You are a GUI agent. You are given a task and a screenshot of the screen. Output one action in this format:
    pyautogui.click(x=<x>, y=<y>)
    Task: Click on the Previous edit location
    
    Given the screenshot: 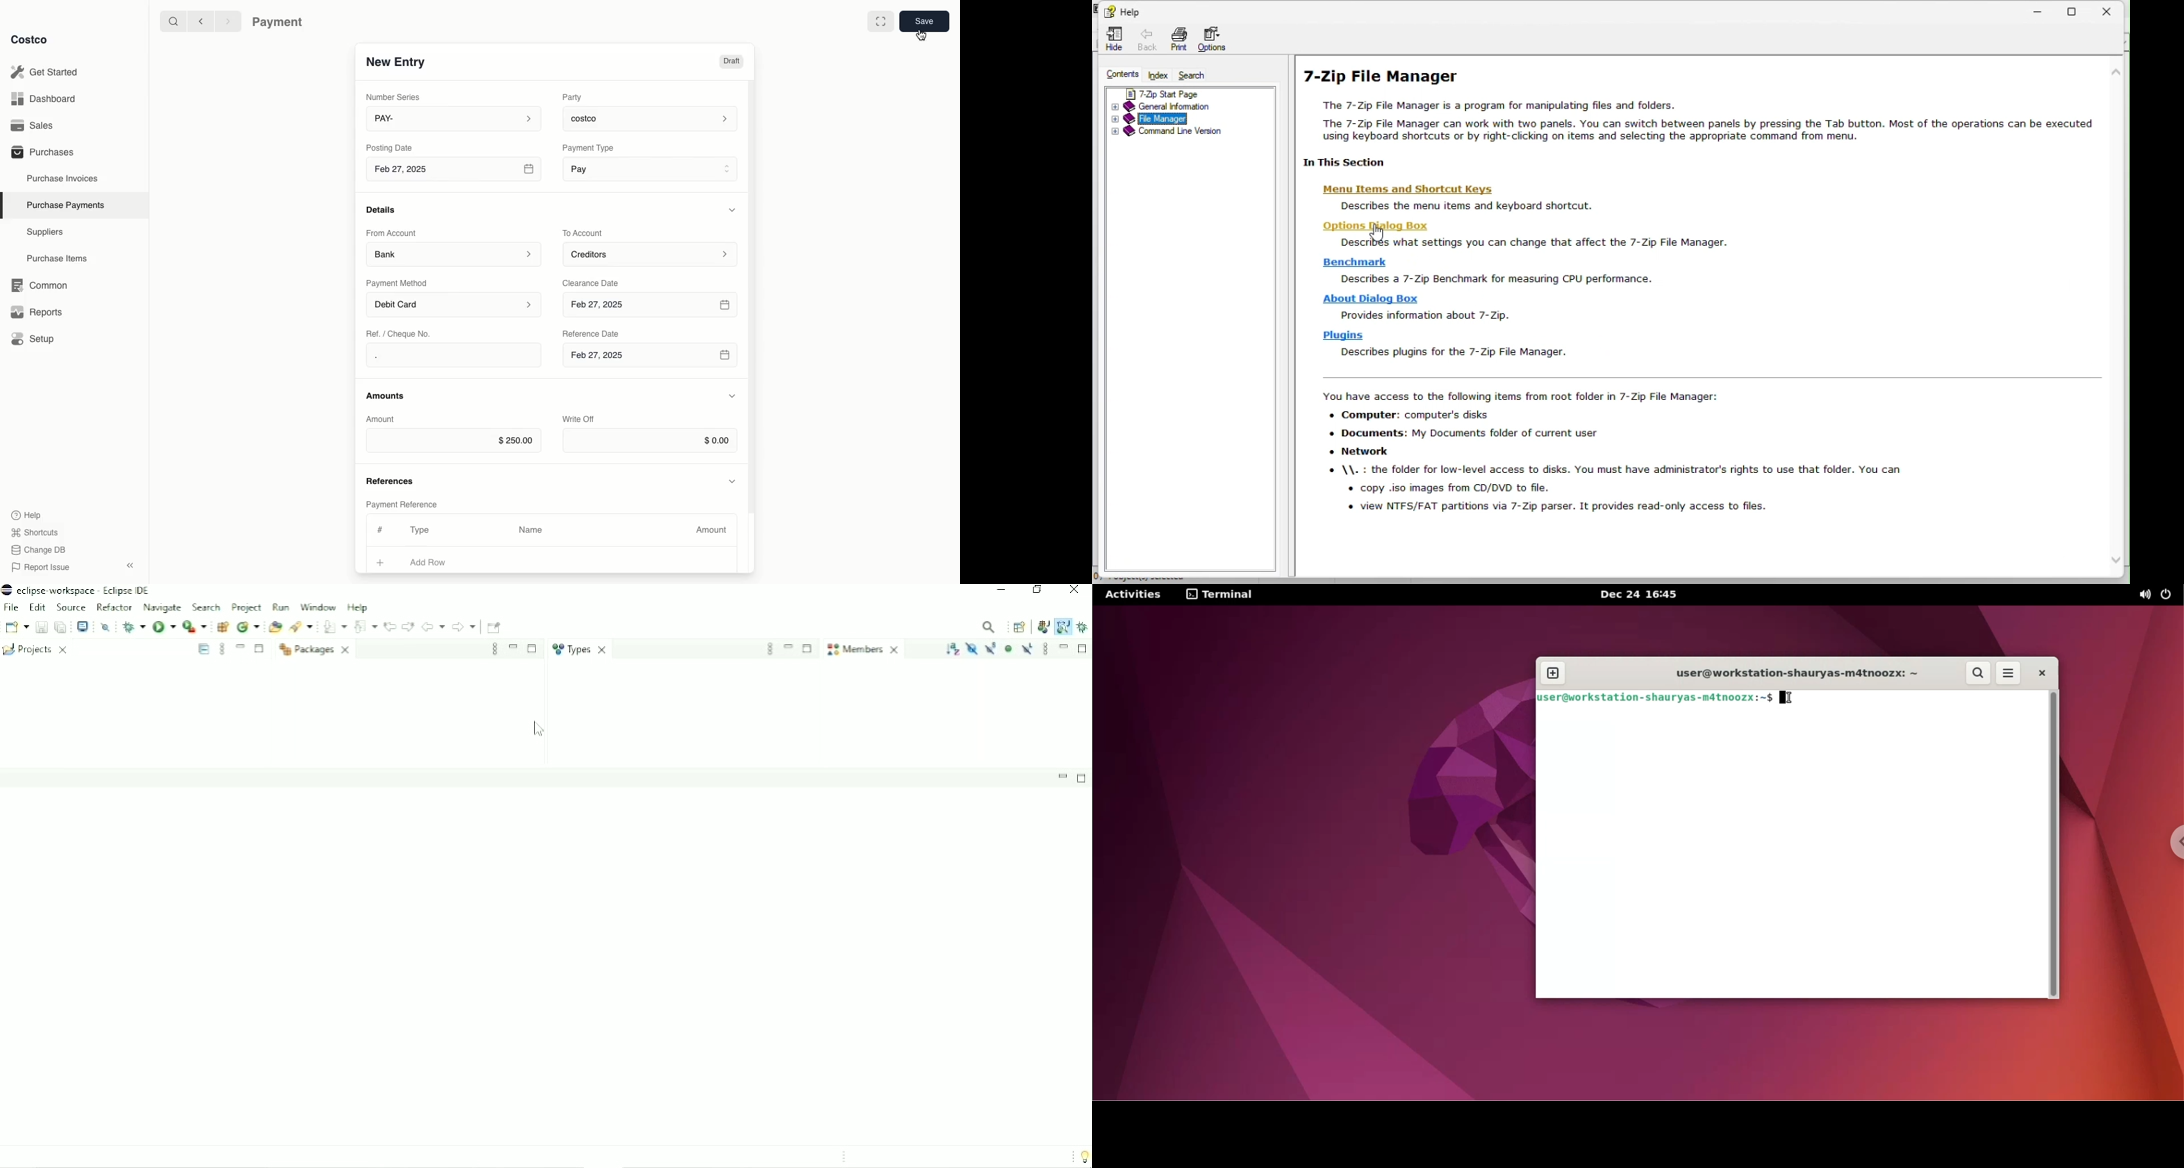 What is the action you would take?
    pyautogui.click(x=391, y=625)
    